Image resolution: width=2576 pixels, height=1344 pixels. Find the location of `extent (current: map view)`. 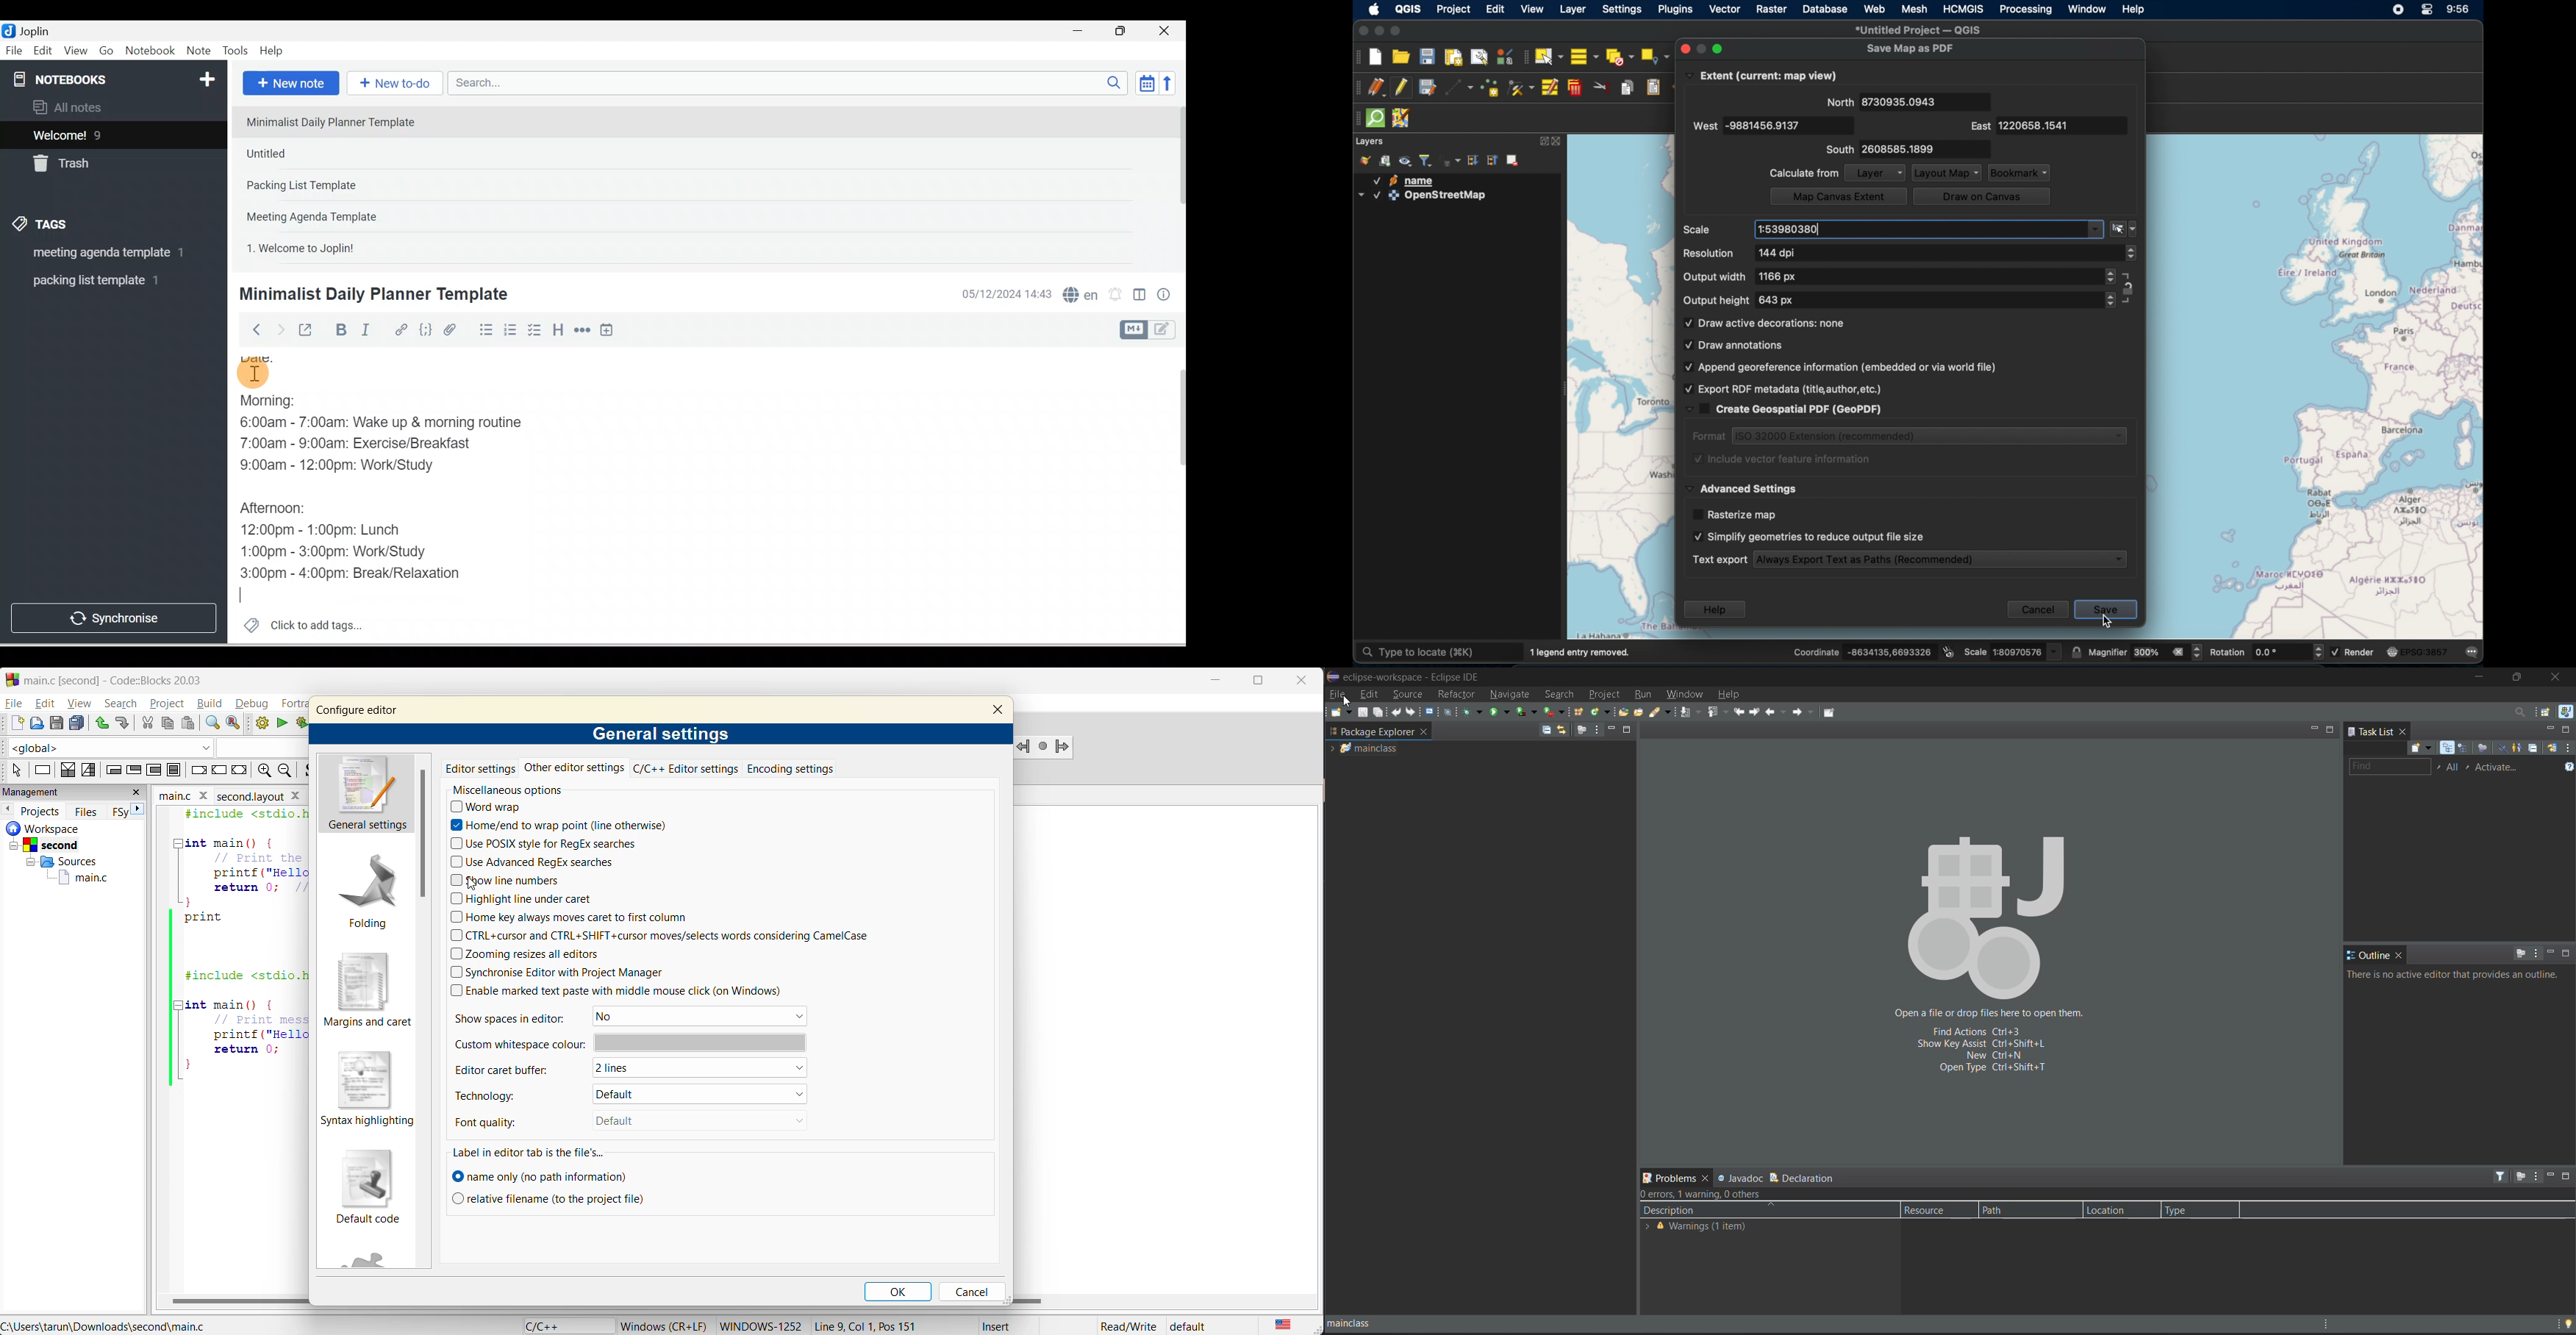

extent (current: map view) is located at coordinates (1763, 75).